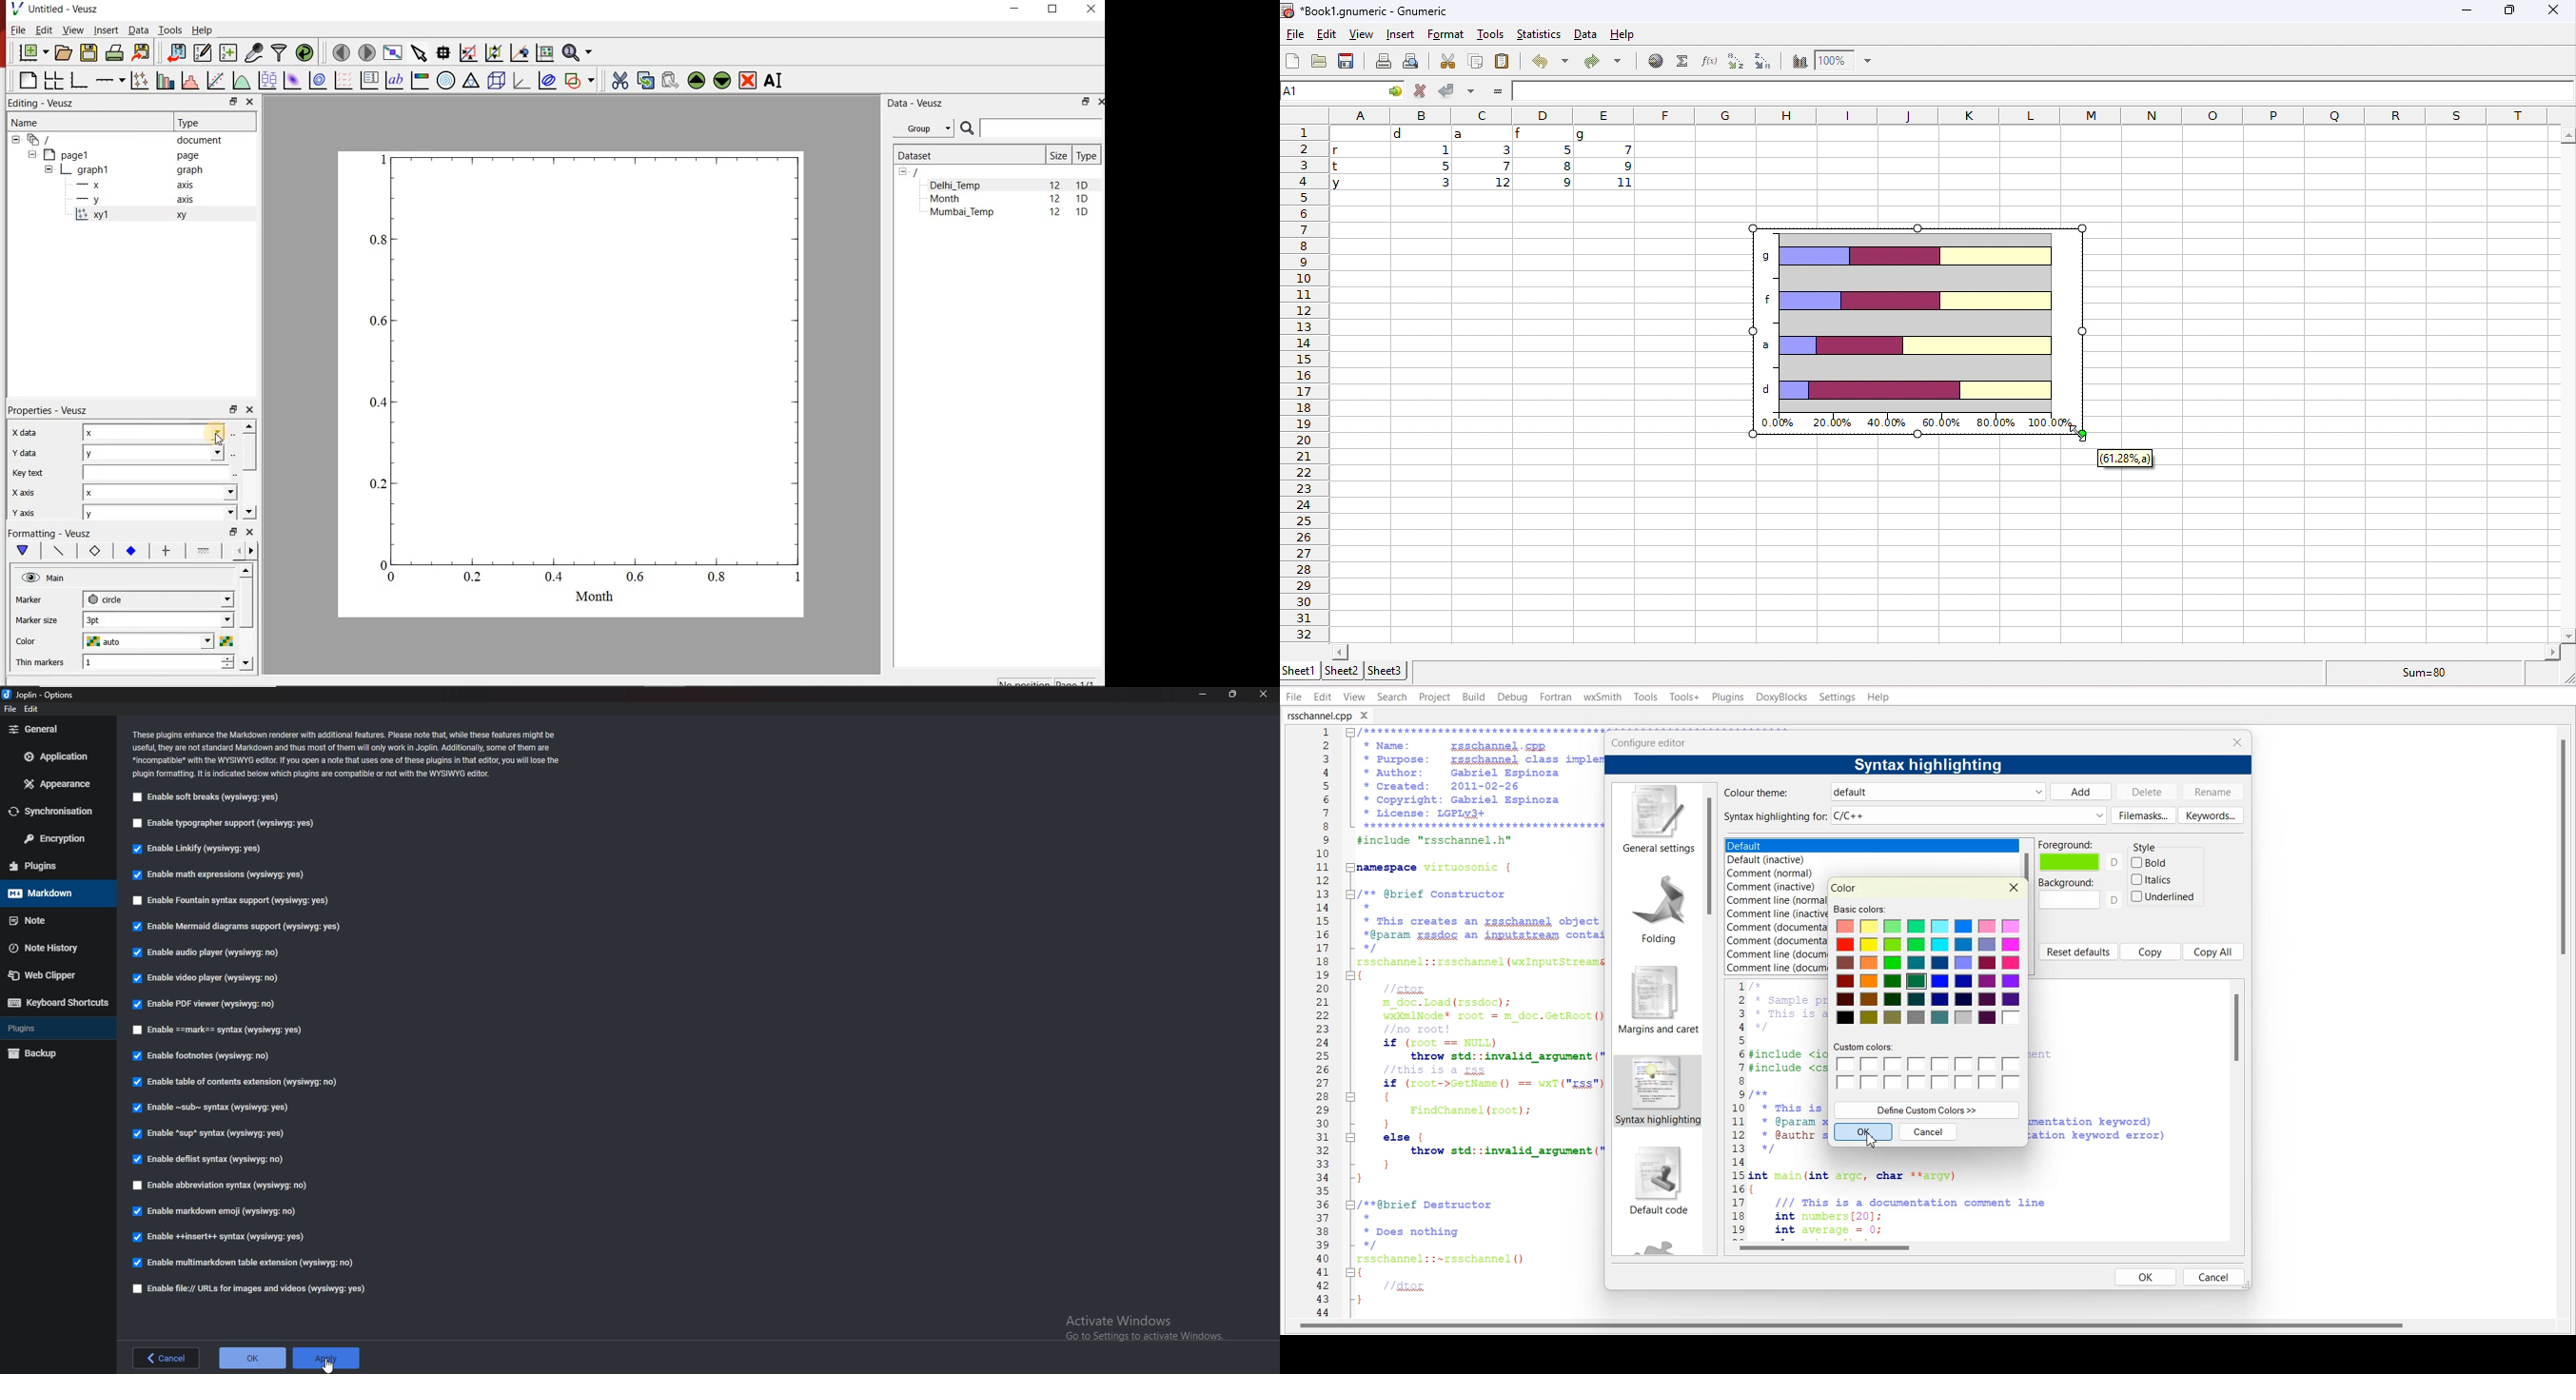  What do you see at coordinates (1500, 91) in the screenshot?
I see `=` at bounding box center [1500, 91].